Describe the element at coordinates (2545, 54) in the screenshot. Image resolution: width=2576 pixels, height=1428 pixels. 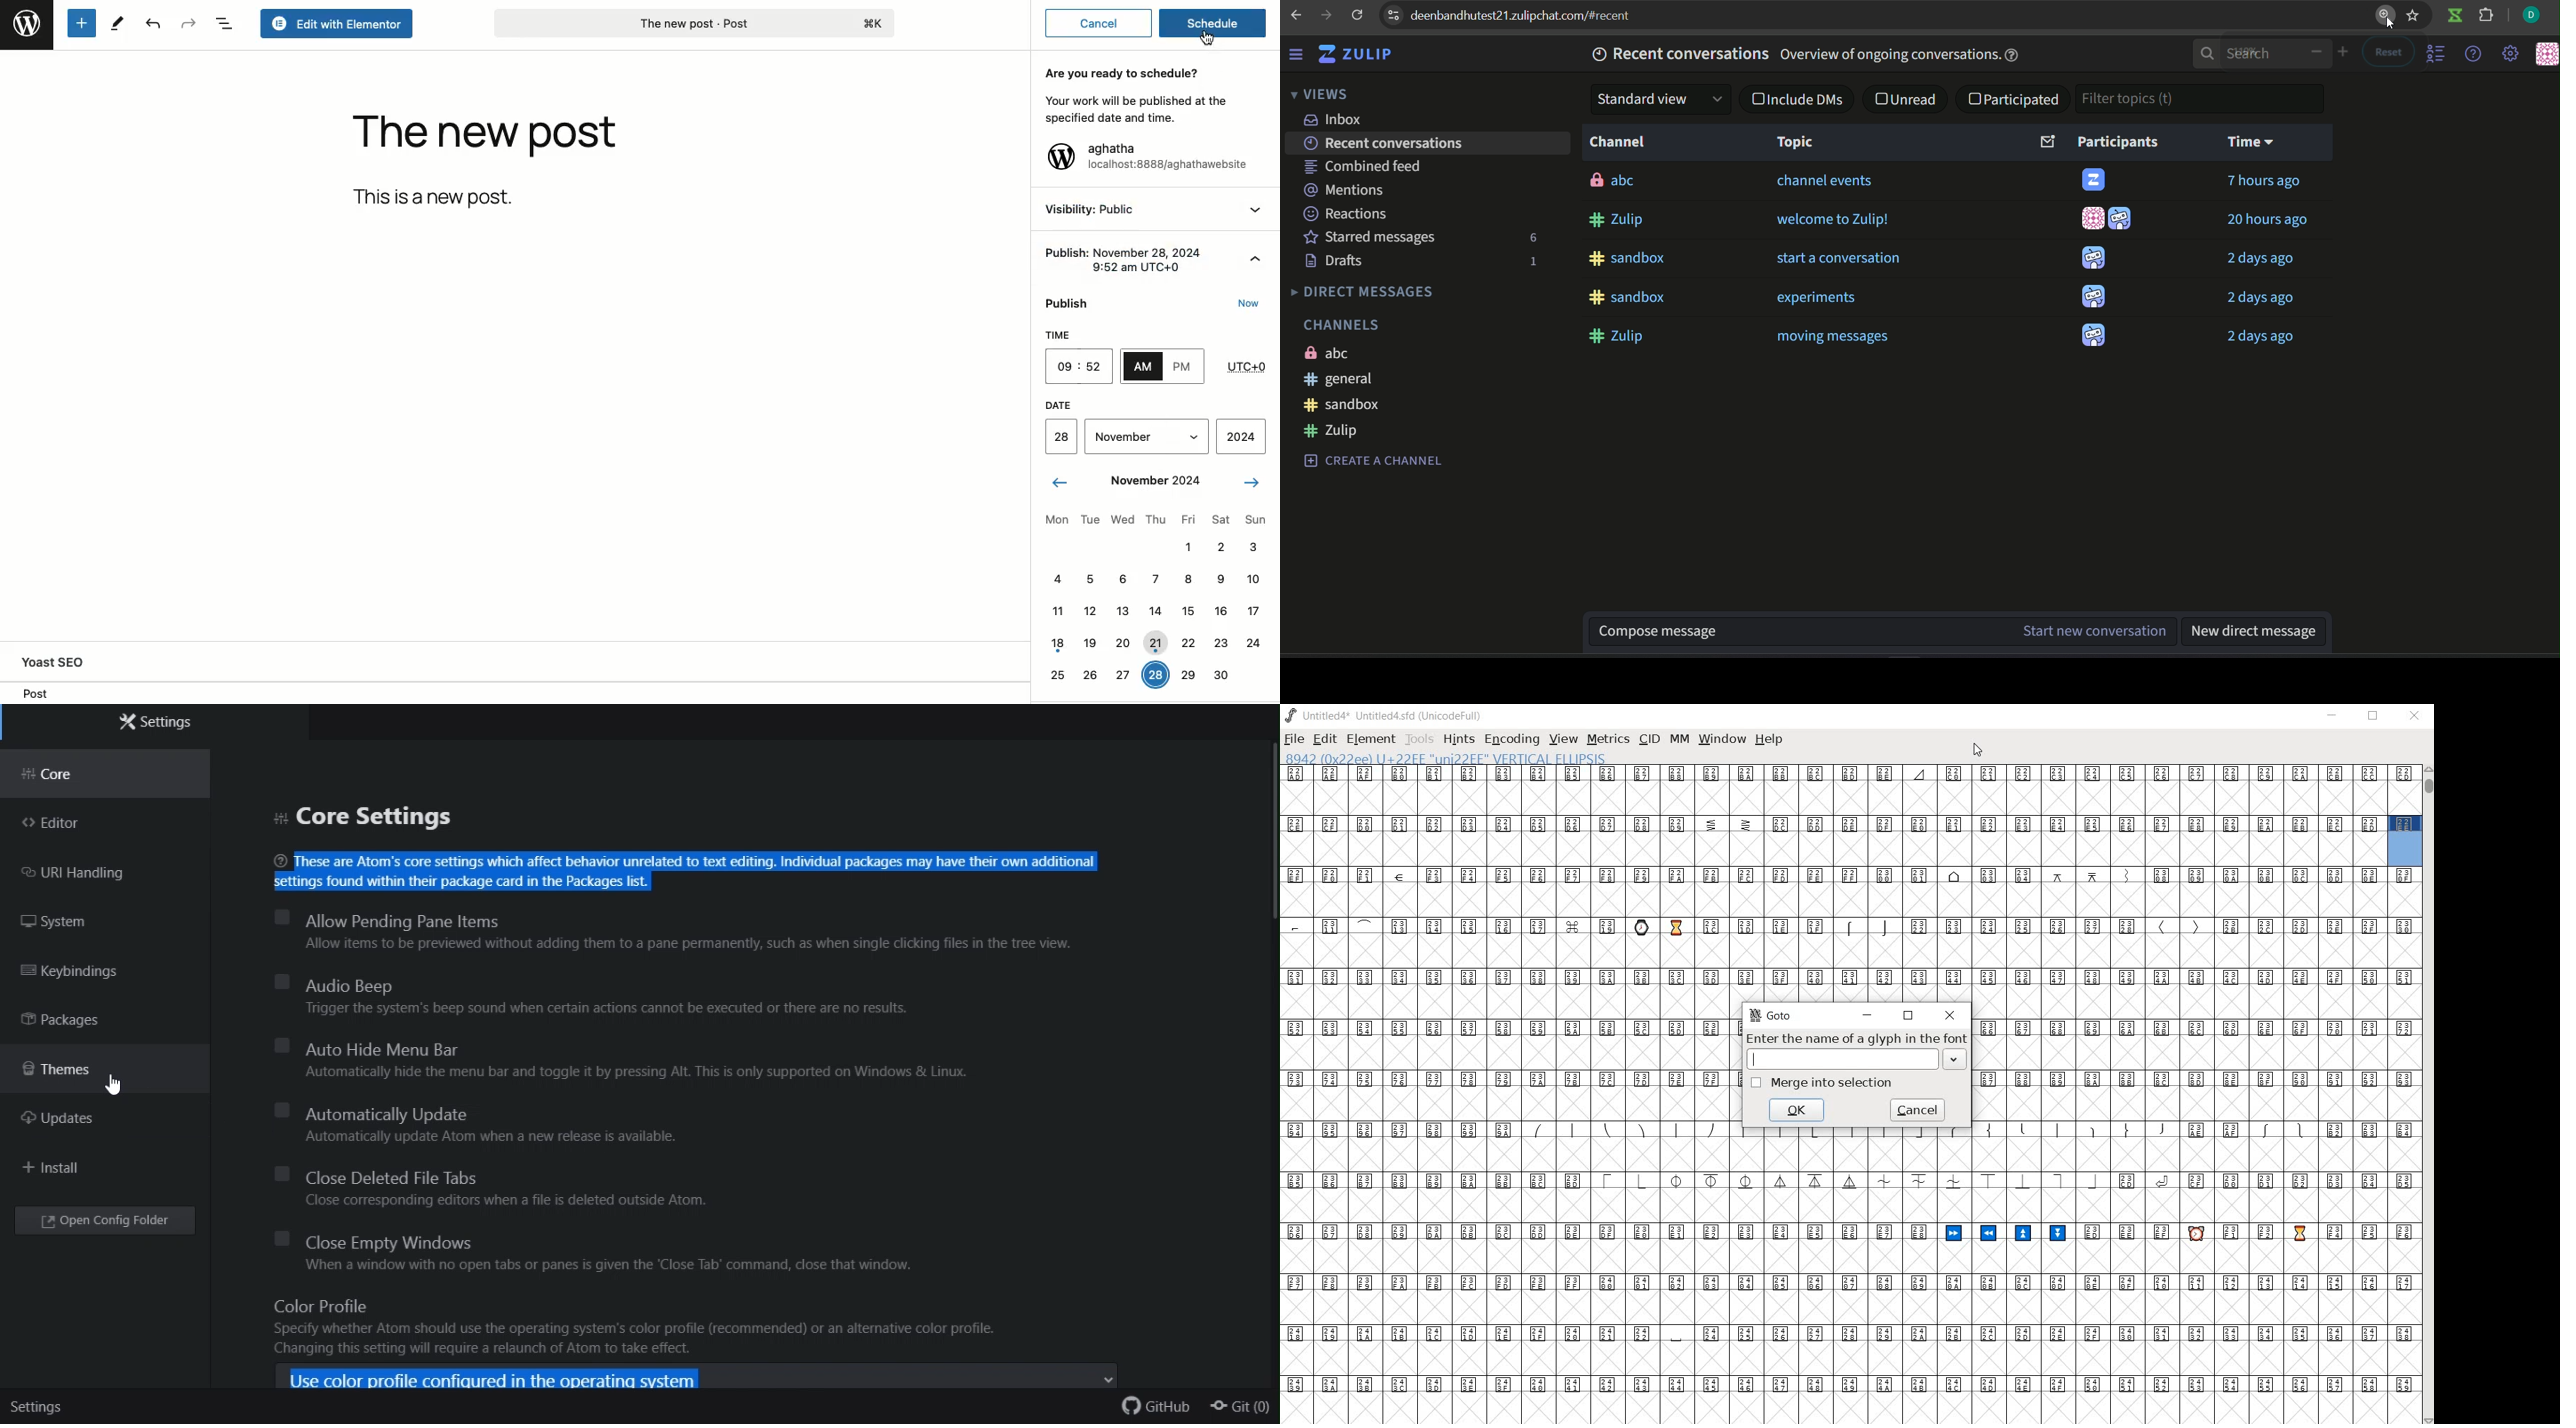
I see `icon` at that location.